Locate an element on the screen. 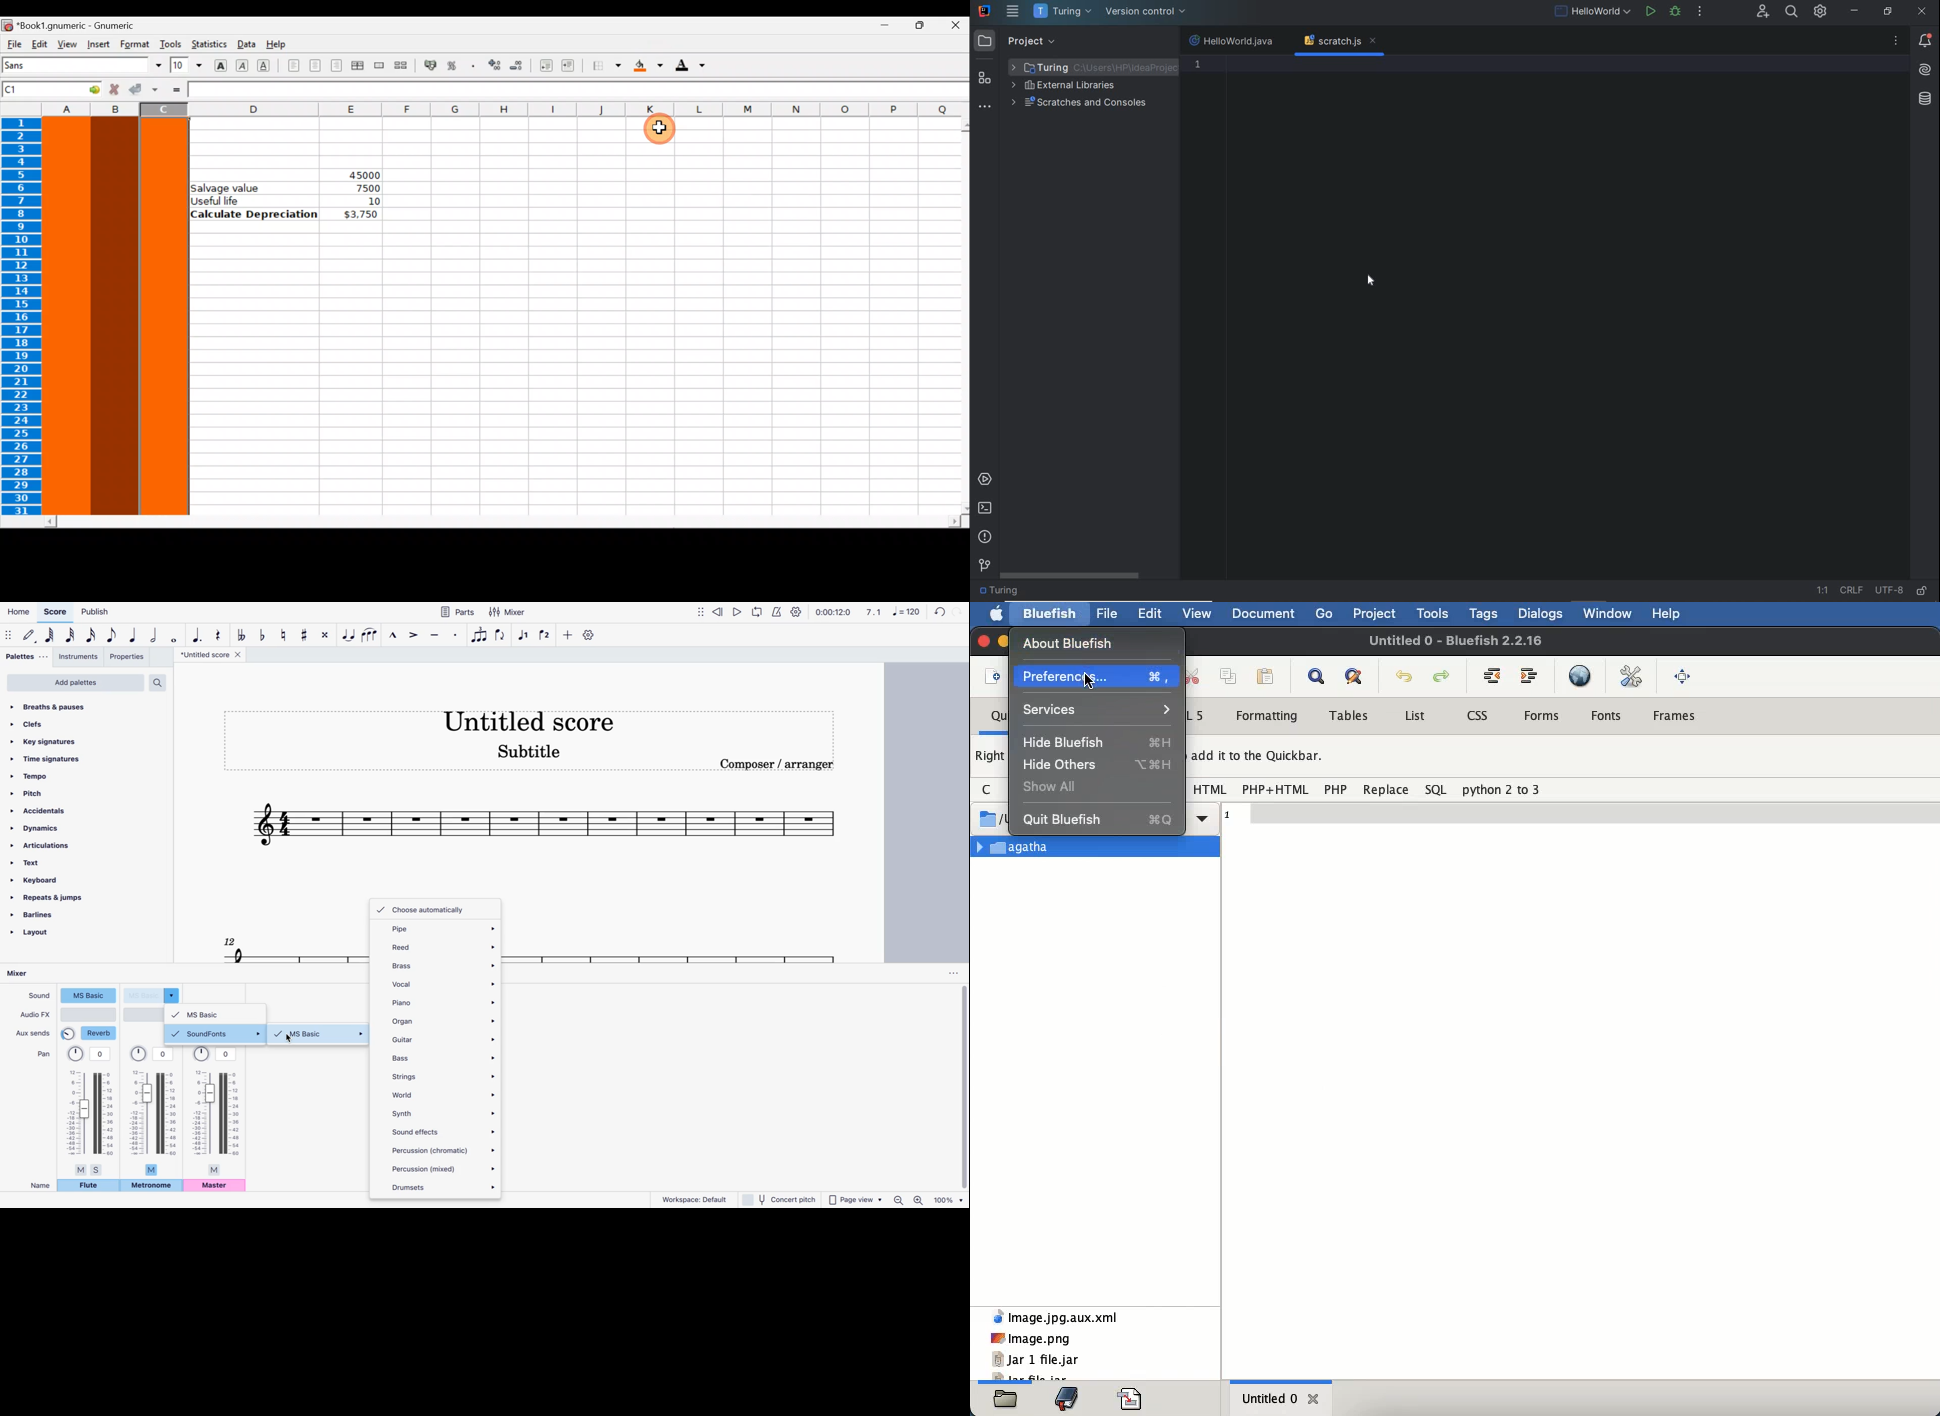 This screenshot has width=1960, height=1428. Enter formula is located at coordinates (176, 89).